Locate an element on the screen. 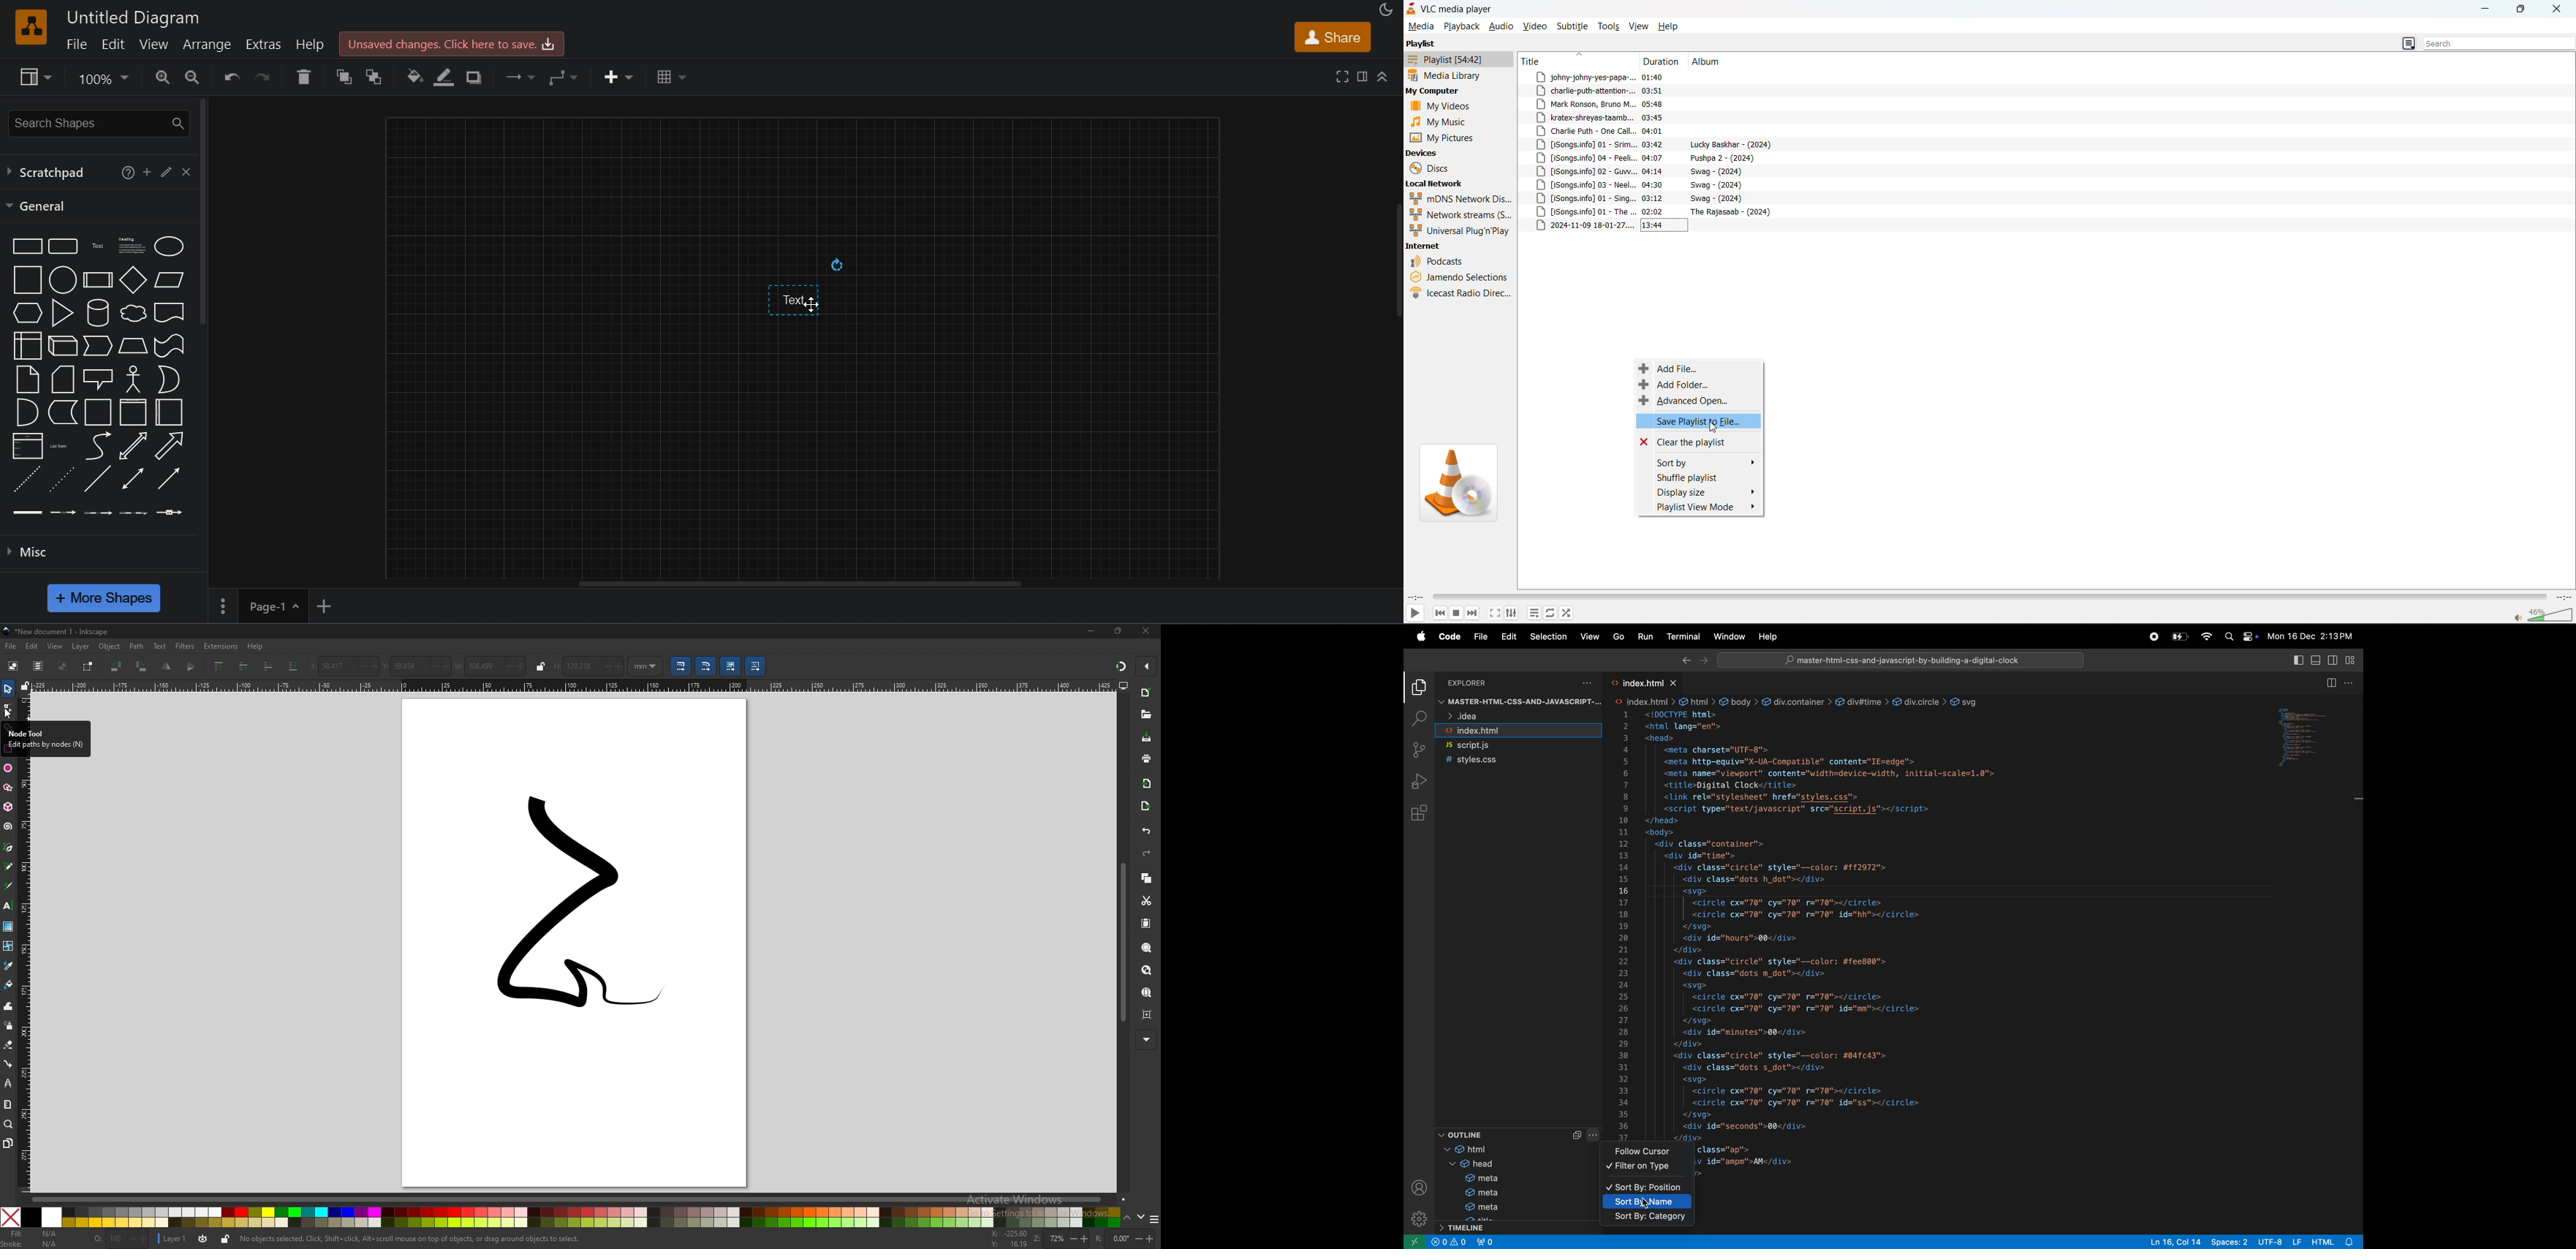 This screenshot has width=2576, height=1260. toggle selection box is located at coordinates (88, 666).